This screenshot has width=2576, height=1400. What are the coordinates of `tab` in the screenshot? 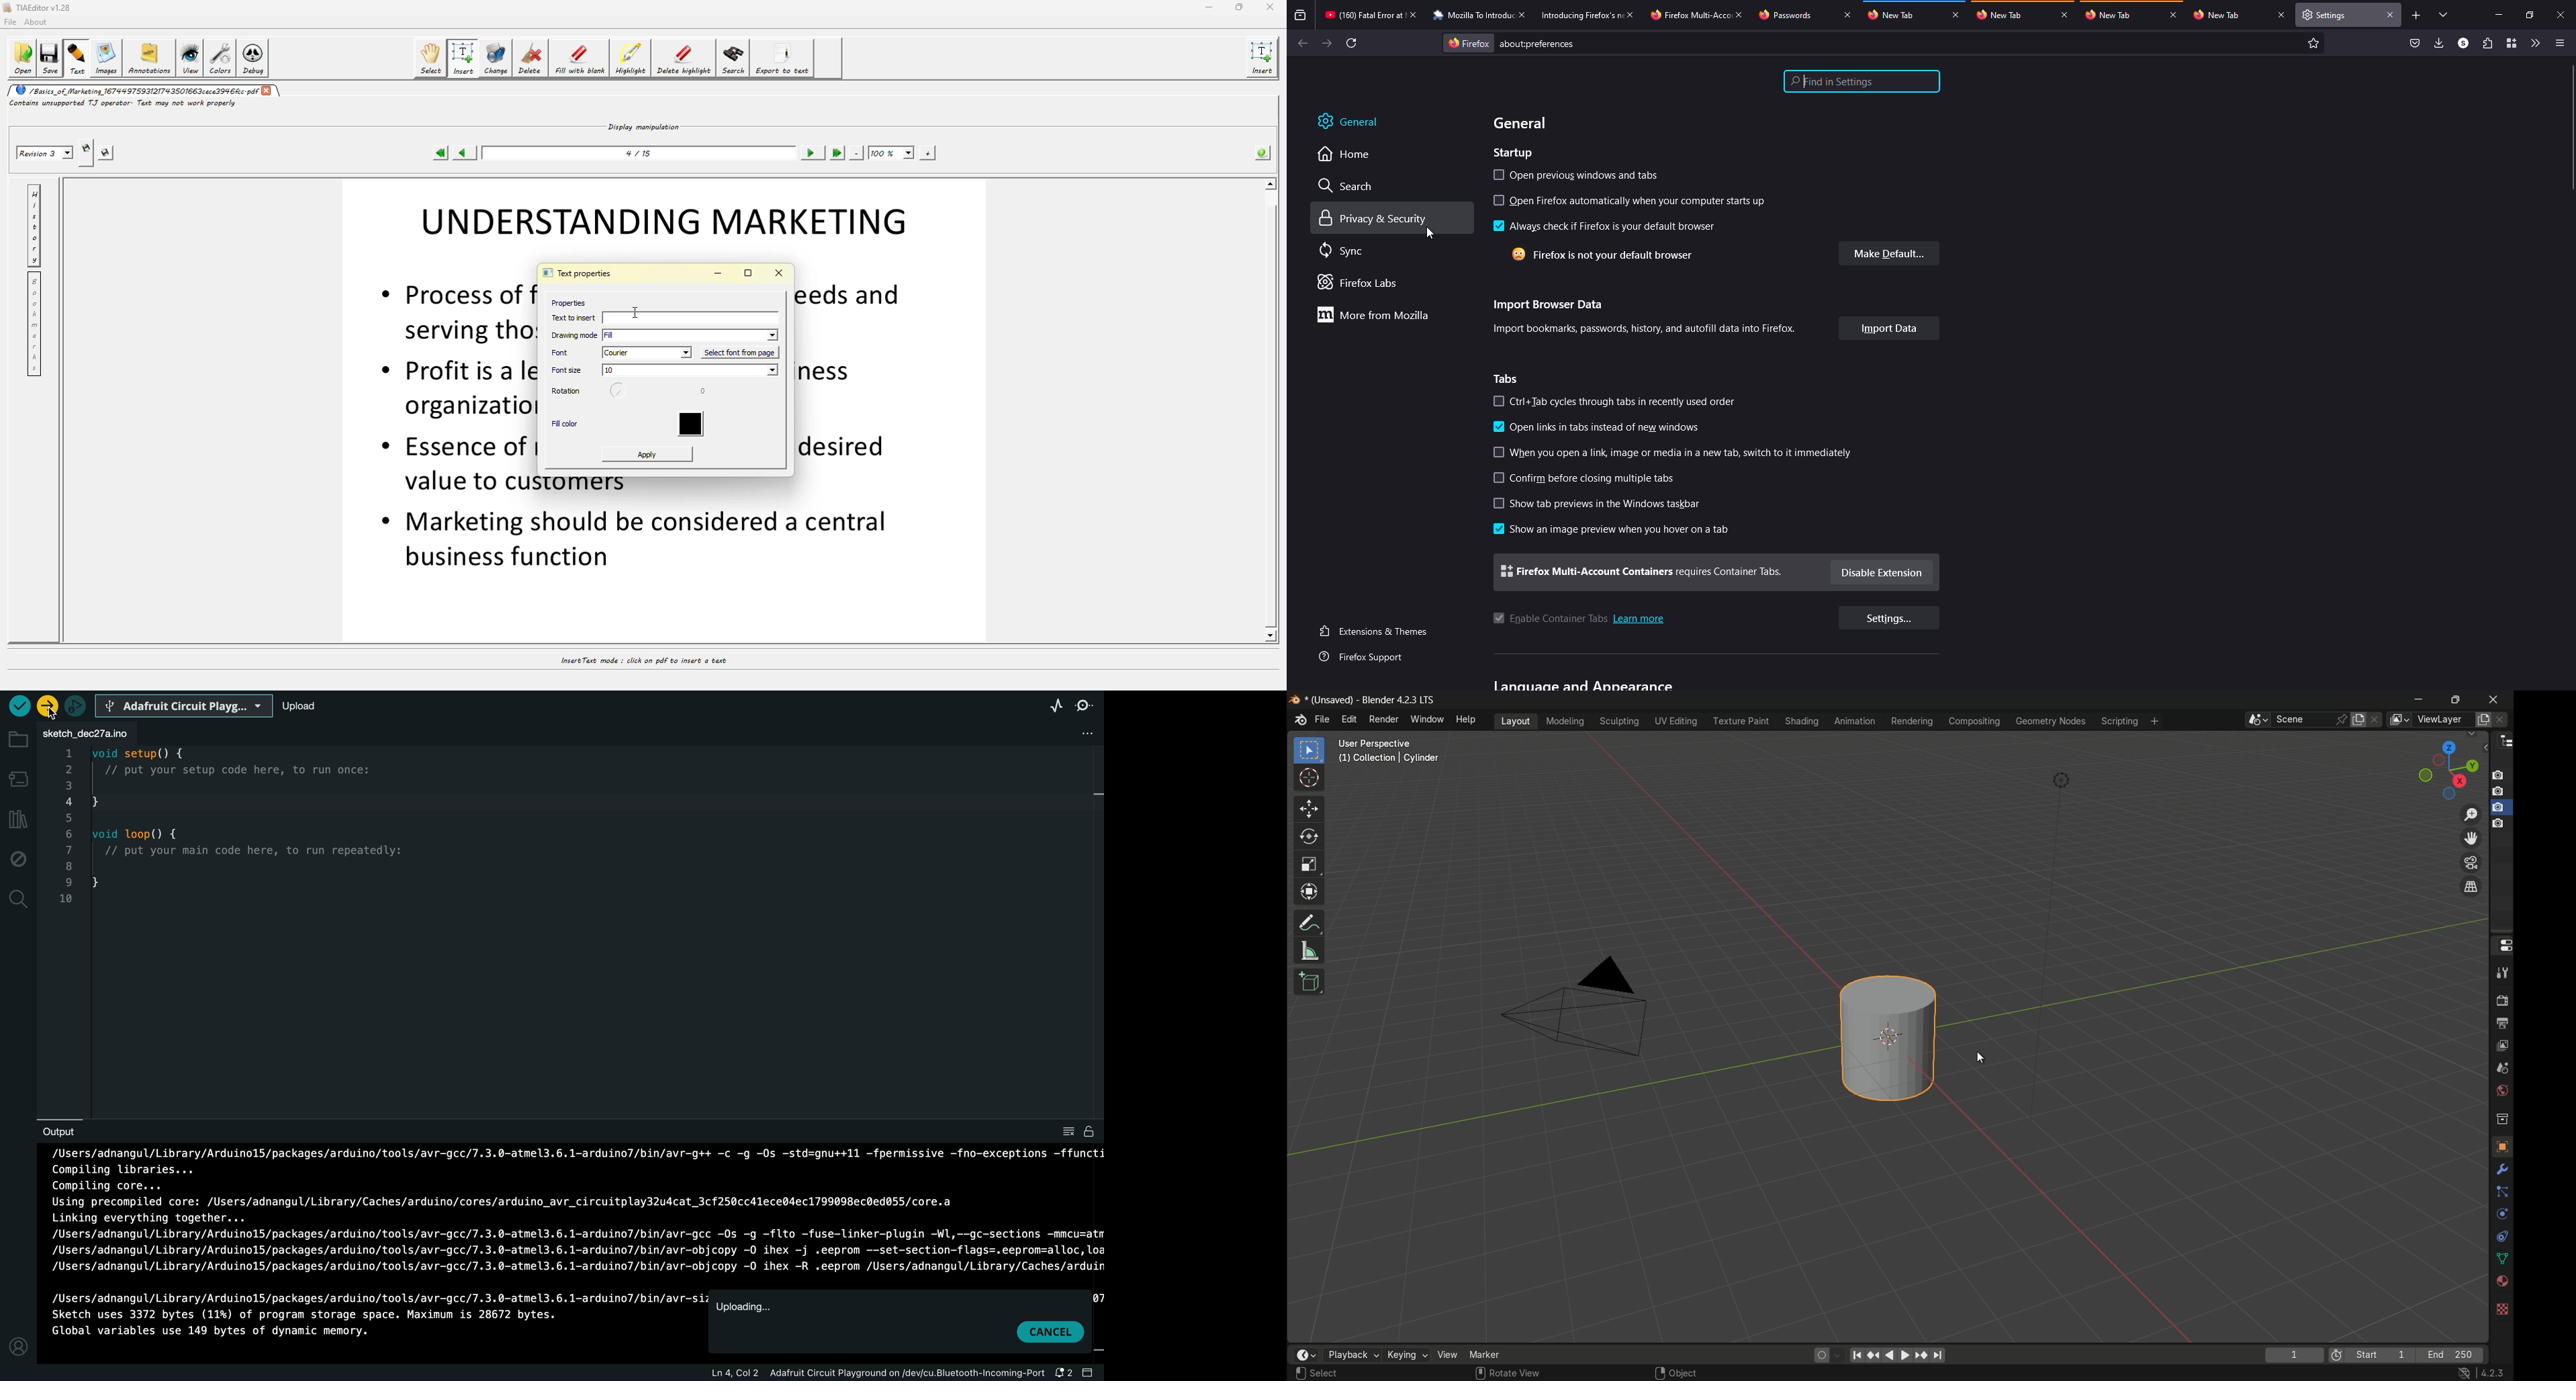 It's located at (2109, 14).